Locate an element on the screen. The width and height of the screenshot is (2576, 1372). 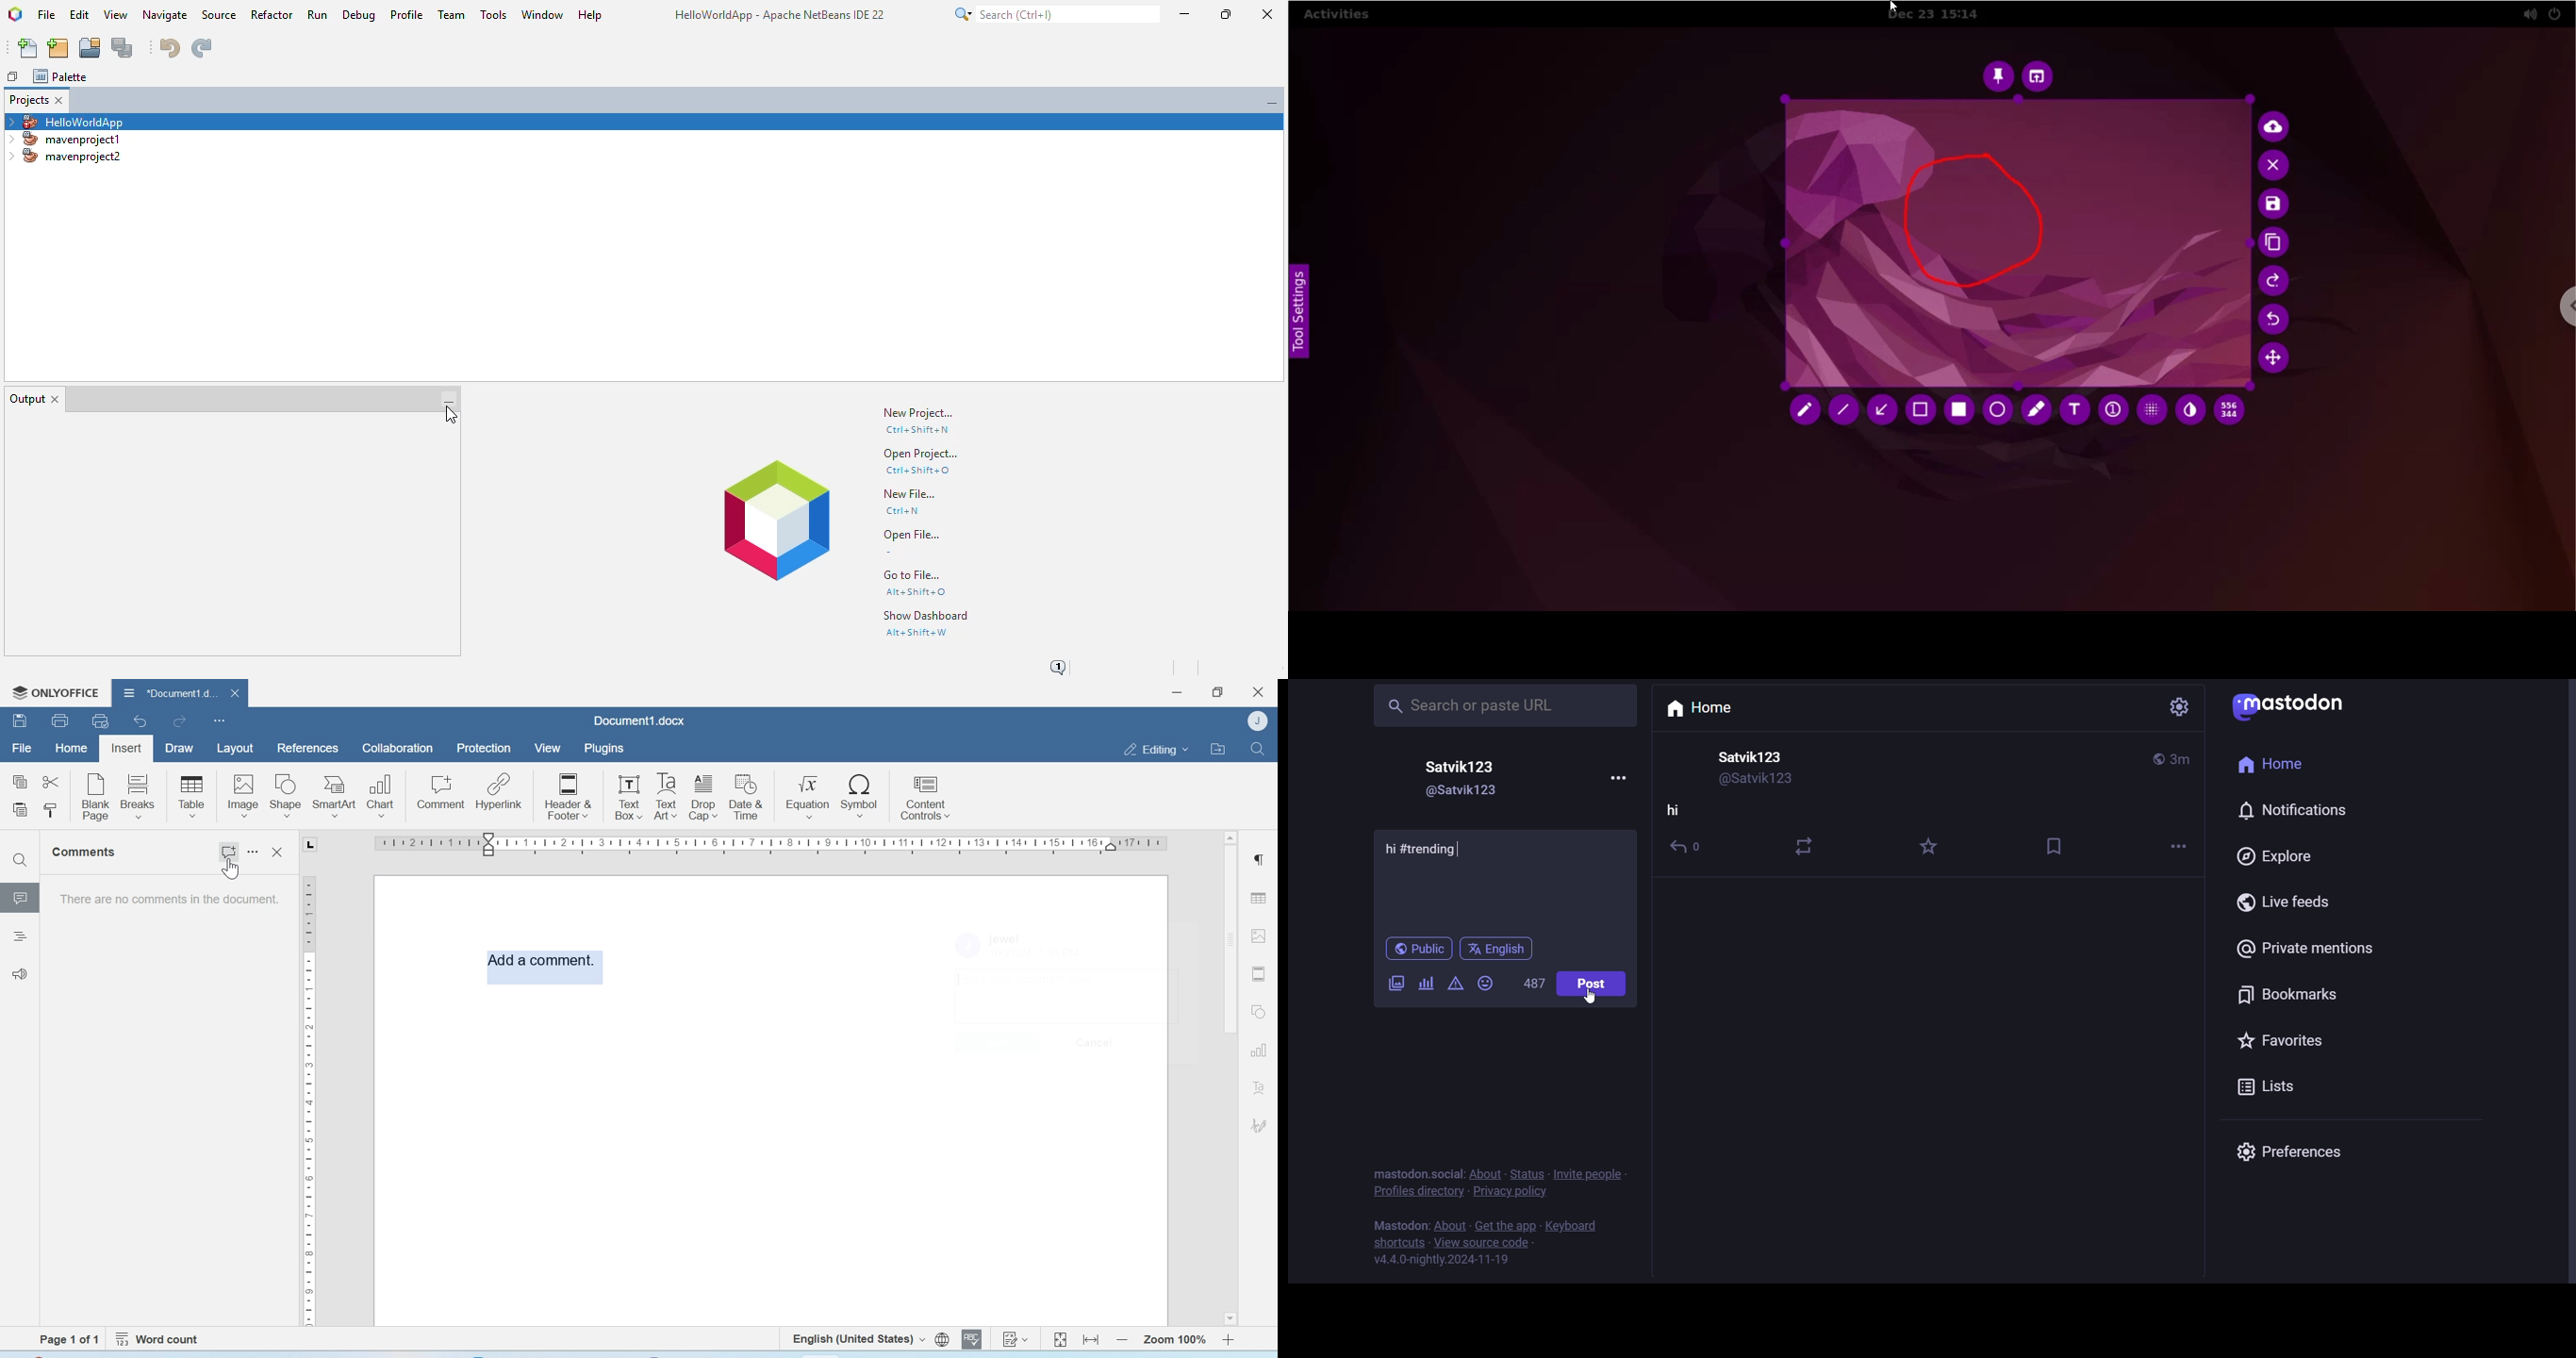
There are no comments in the document. is located at coordinates (168, 903).